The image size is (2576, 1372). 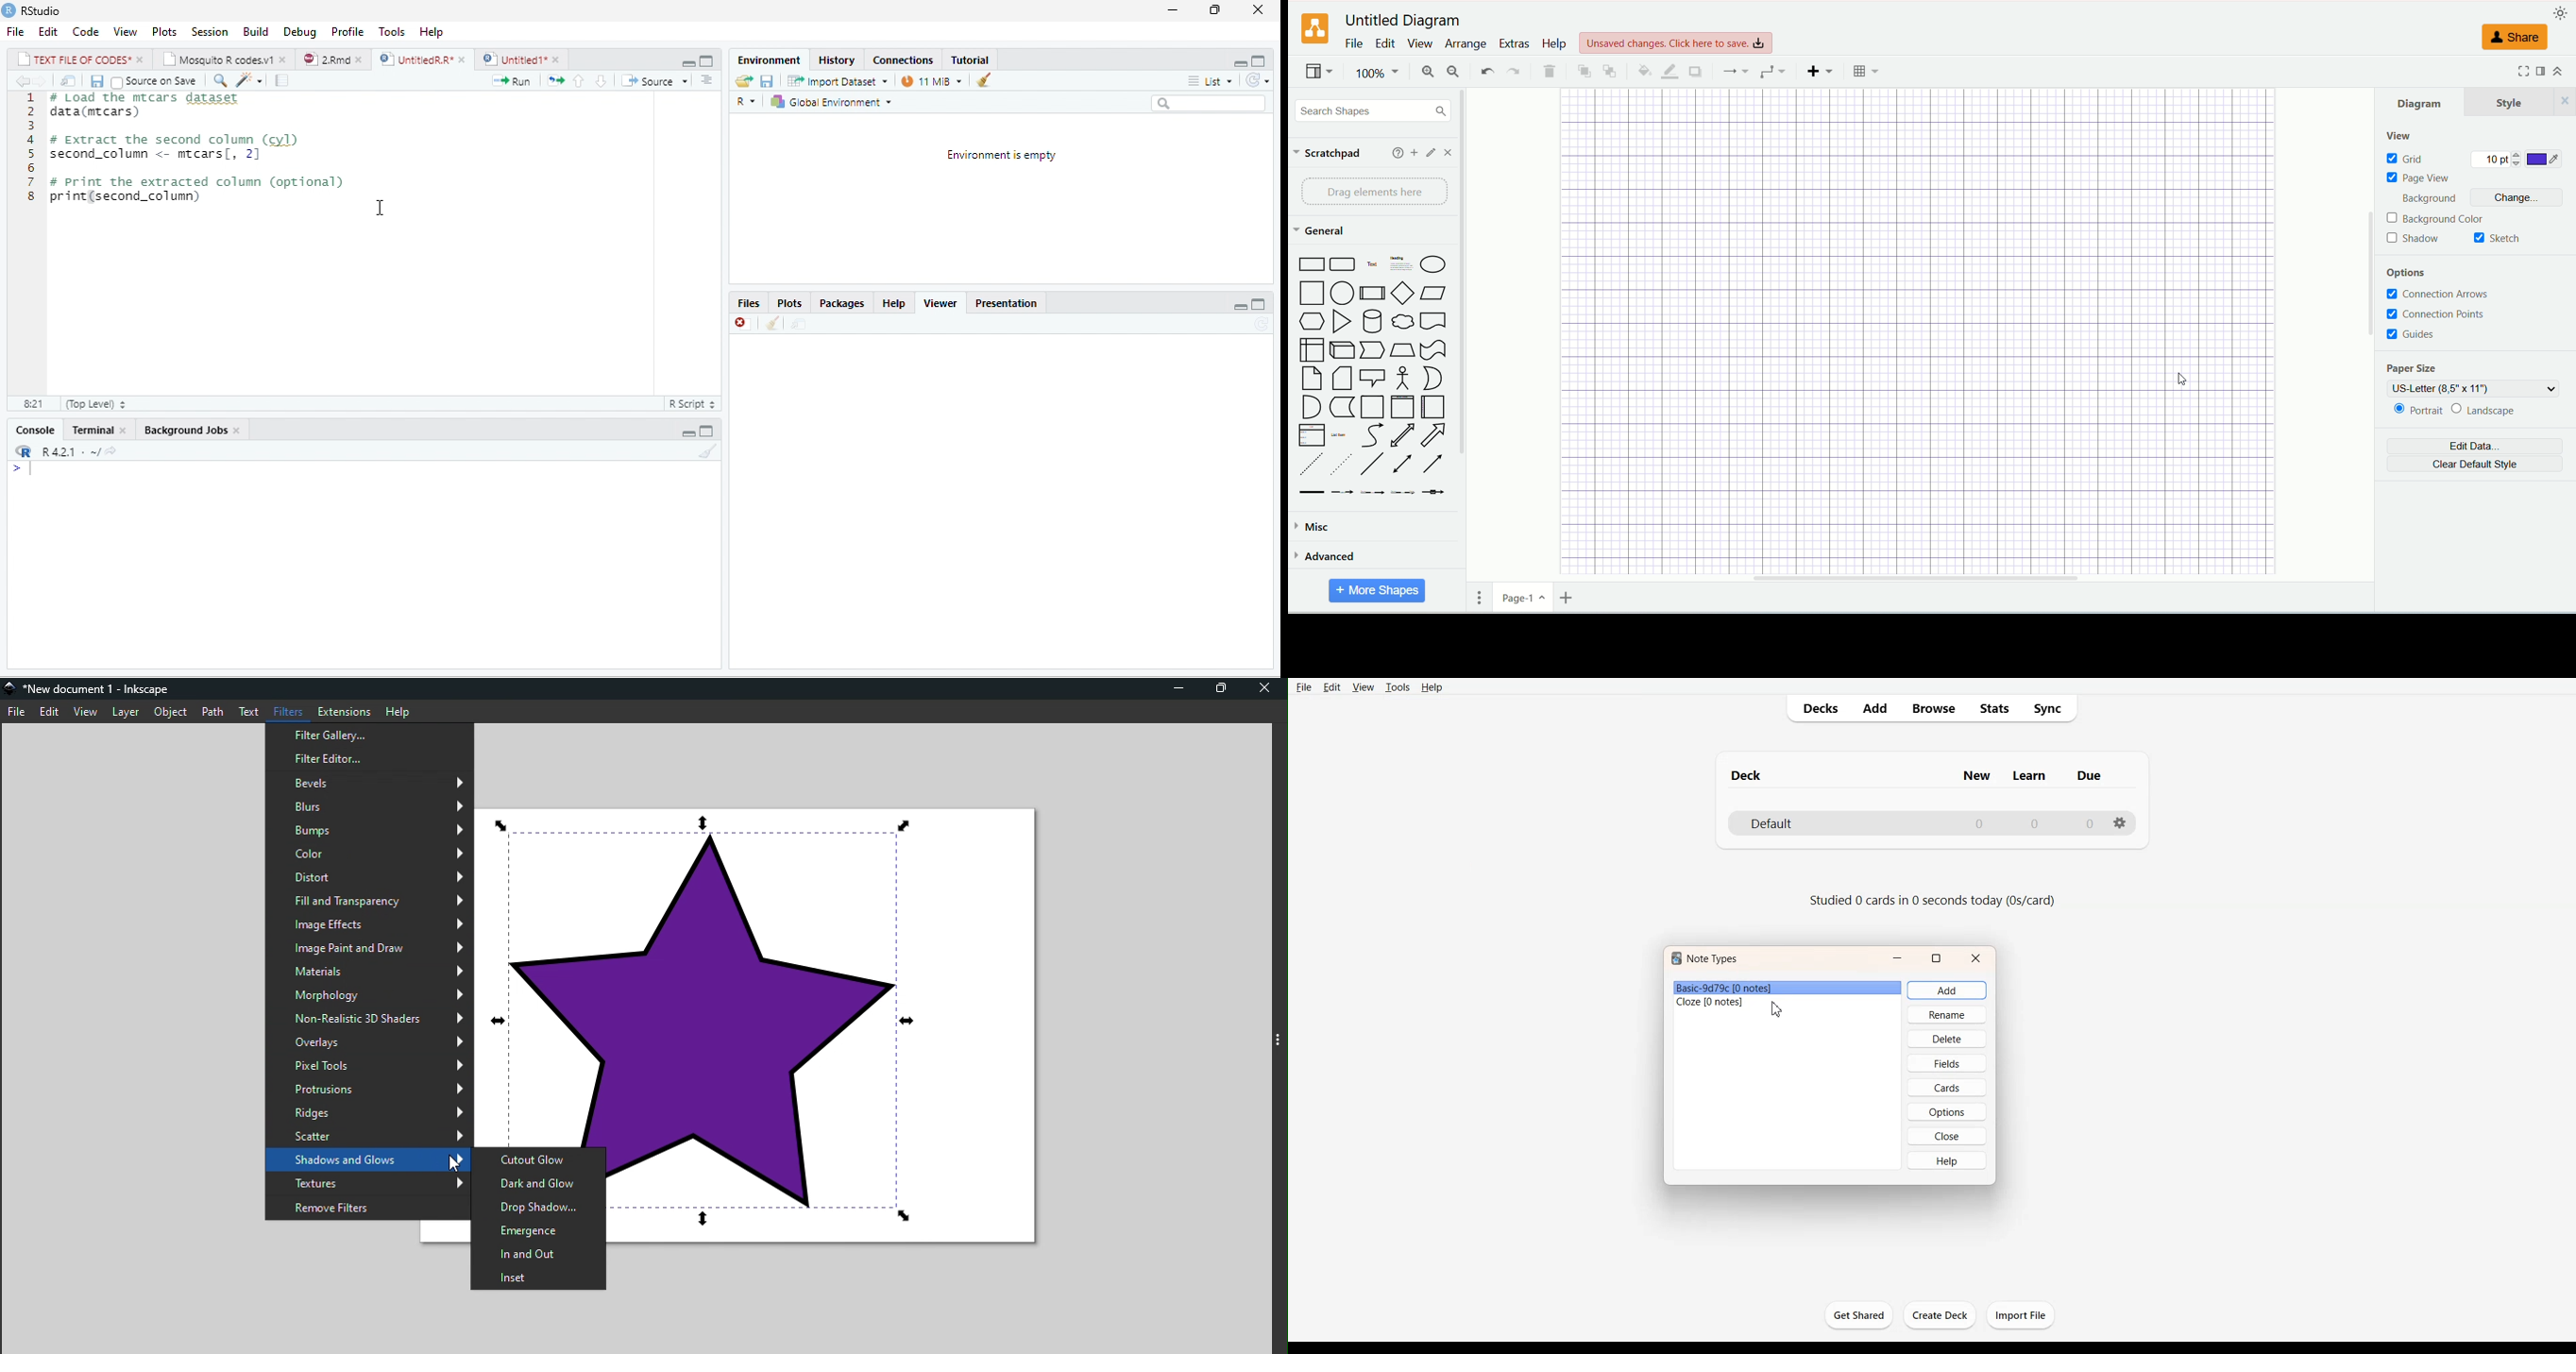 What do you see at coordinates (768, 81) in the screenshot?
I see `save ` at bounding box center [768, 81].